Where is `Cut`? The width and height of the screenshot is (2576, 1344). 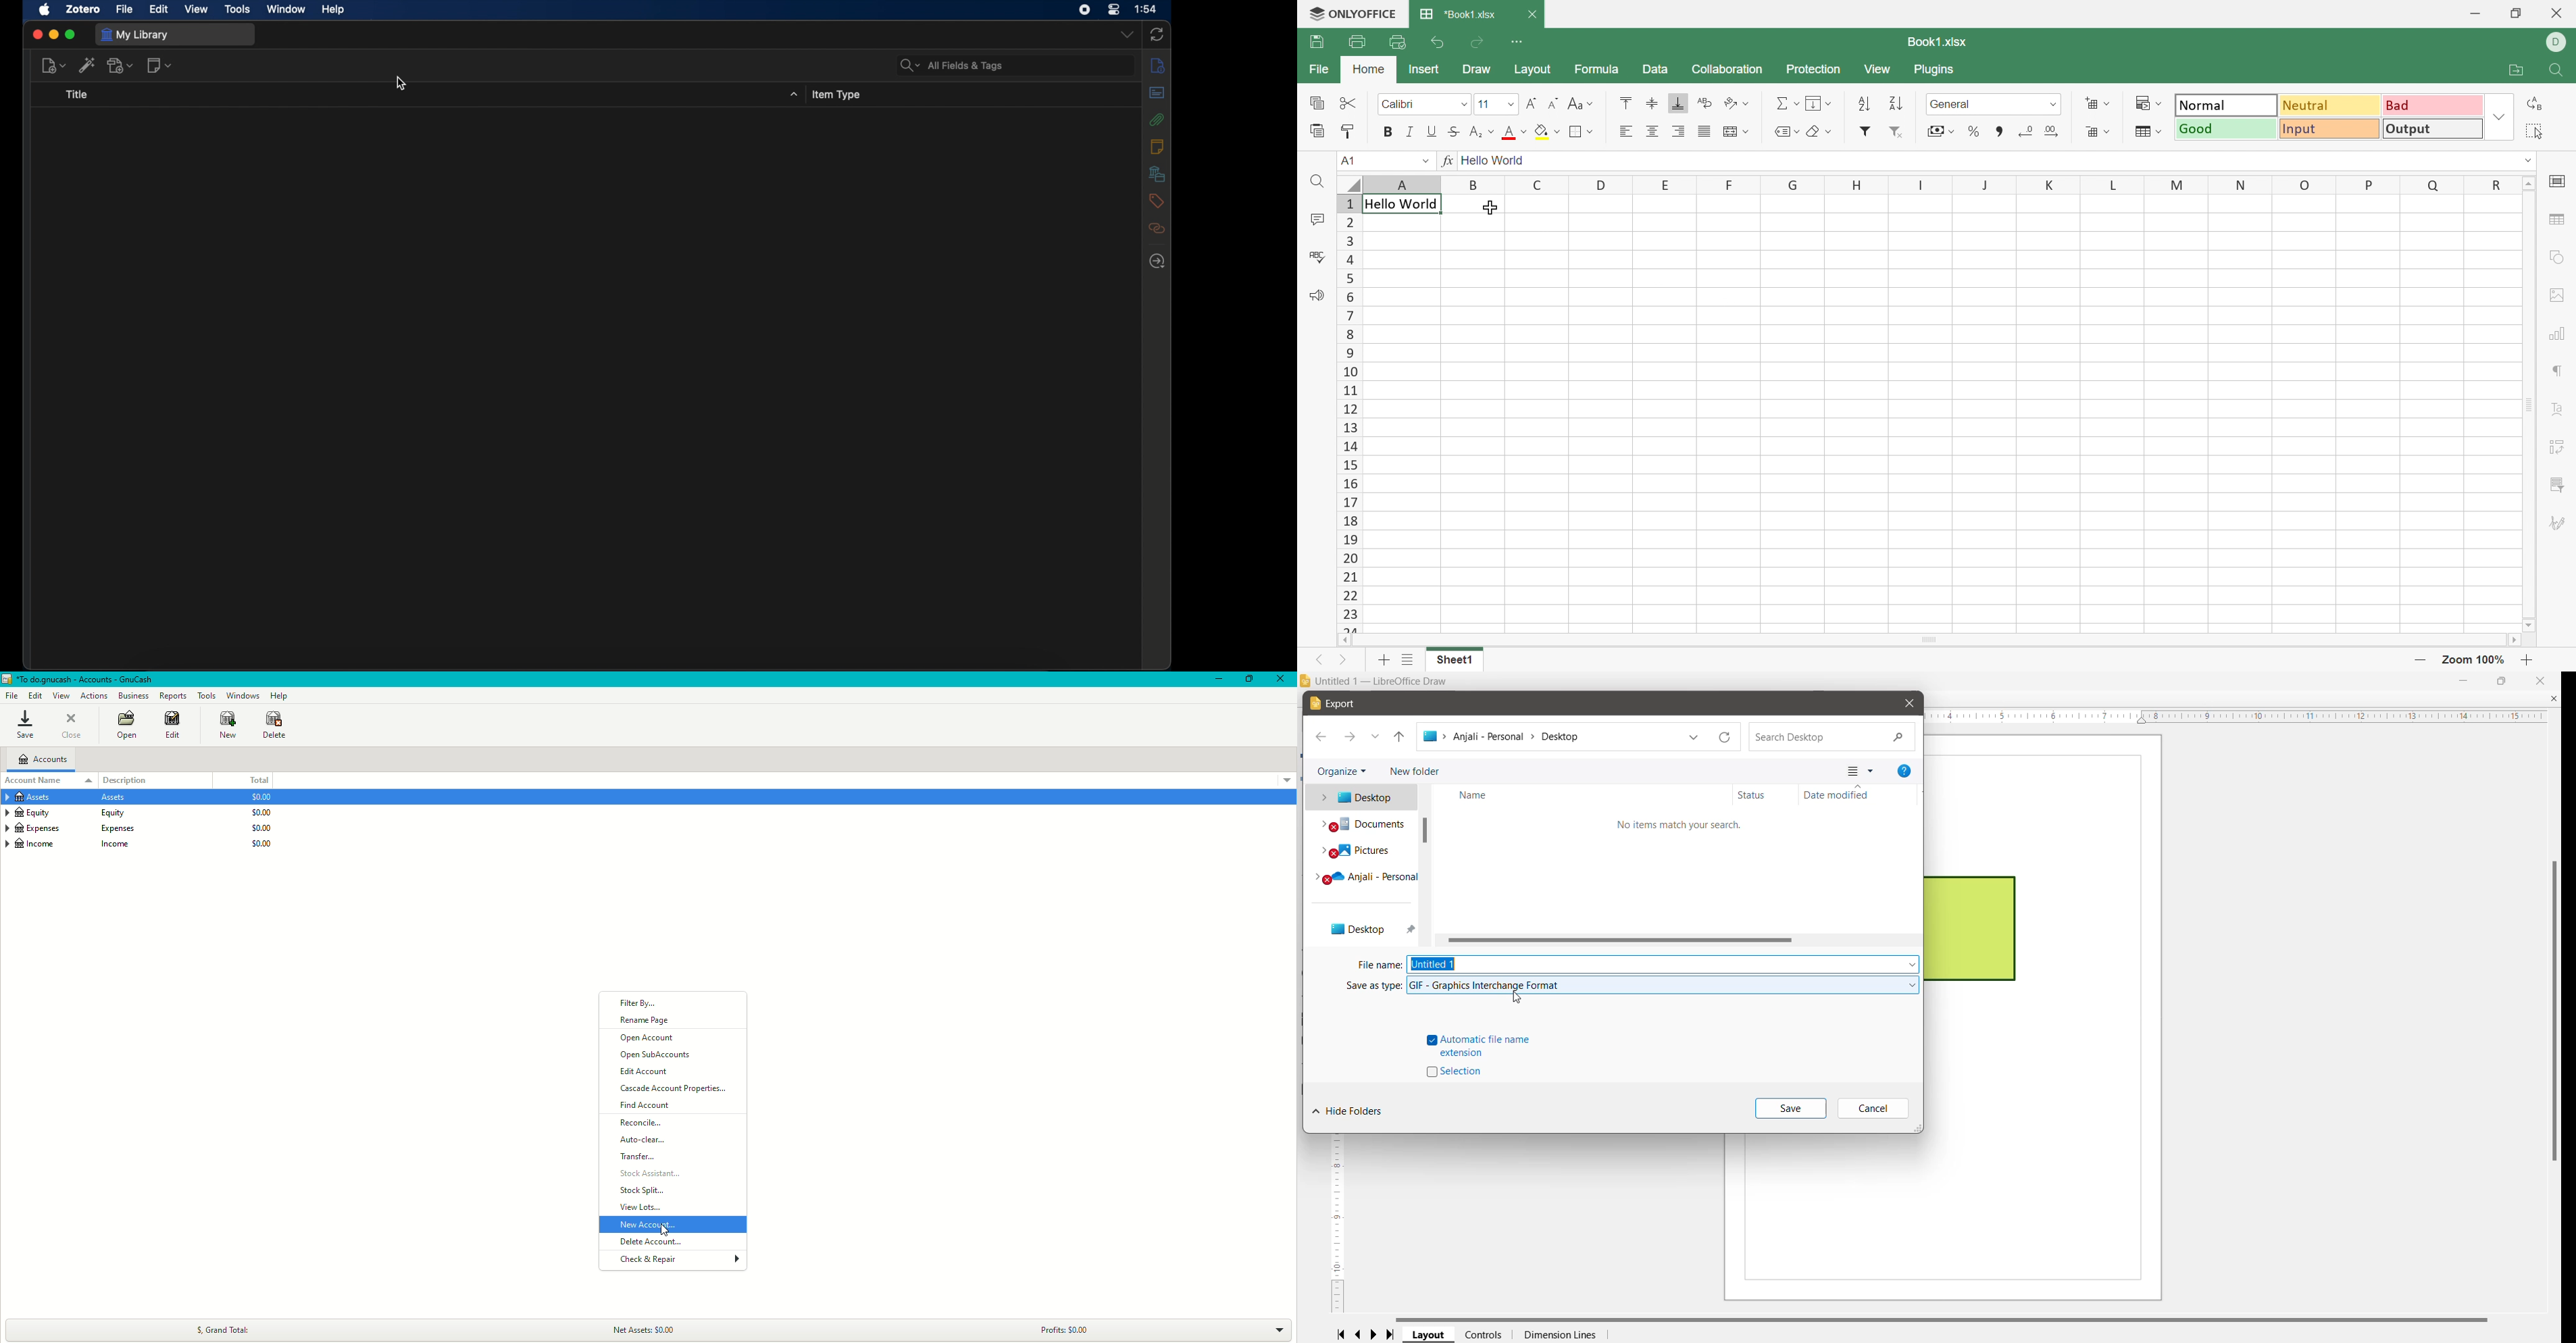 Cut is located at coordinates (1348, 103).